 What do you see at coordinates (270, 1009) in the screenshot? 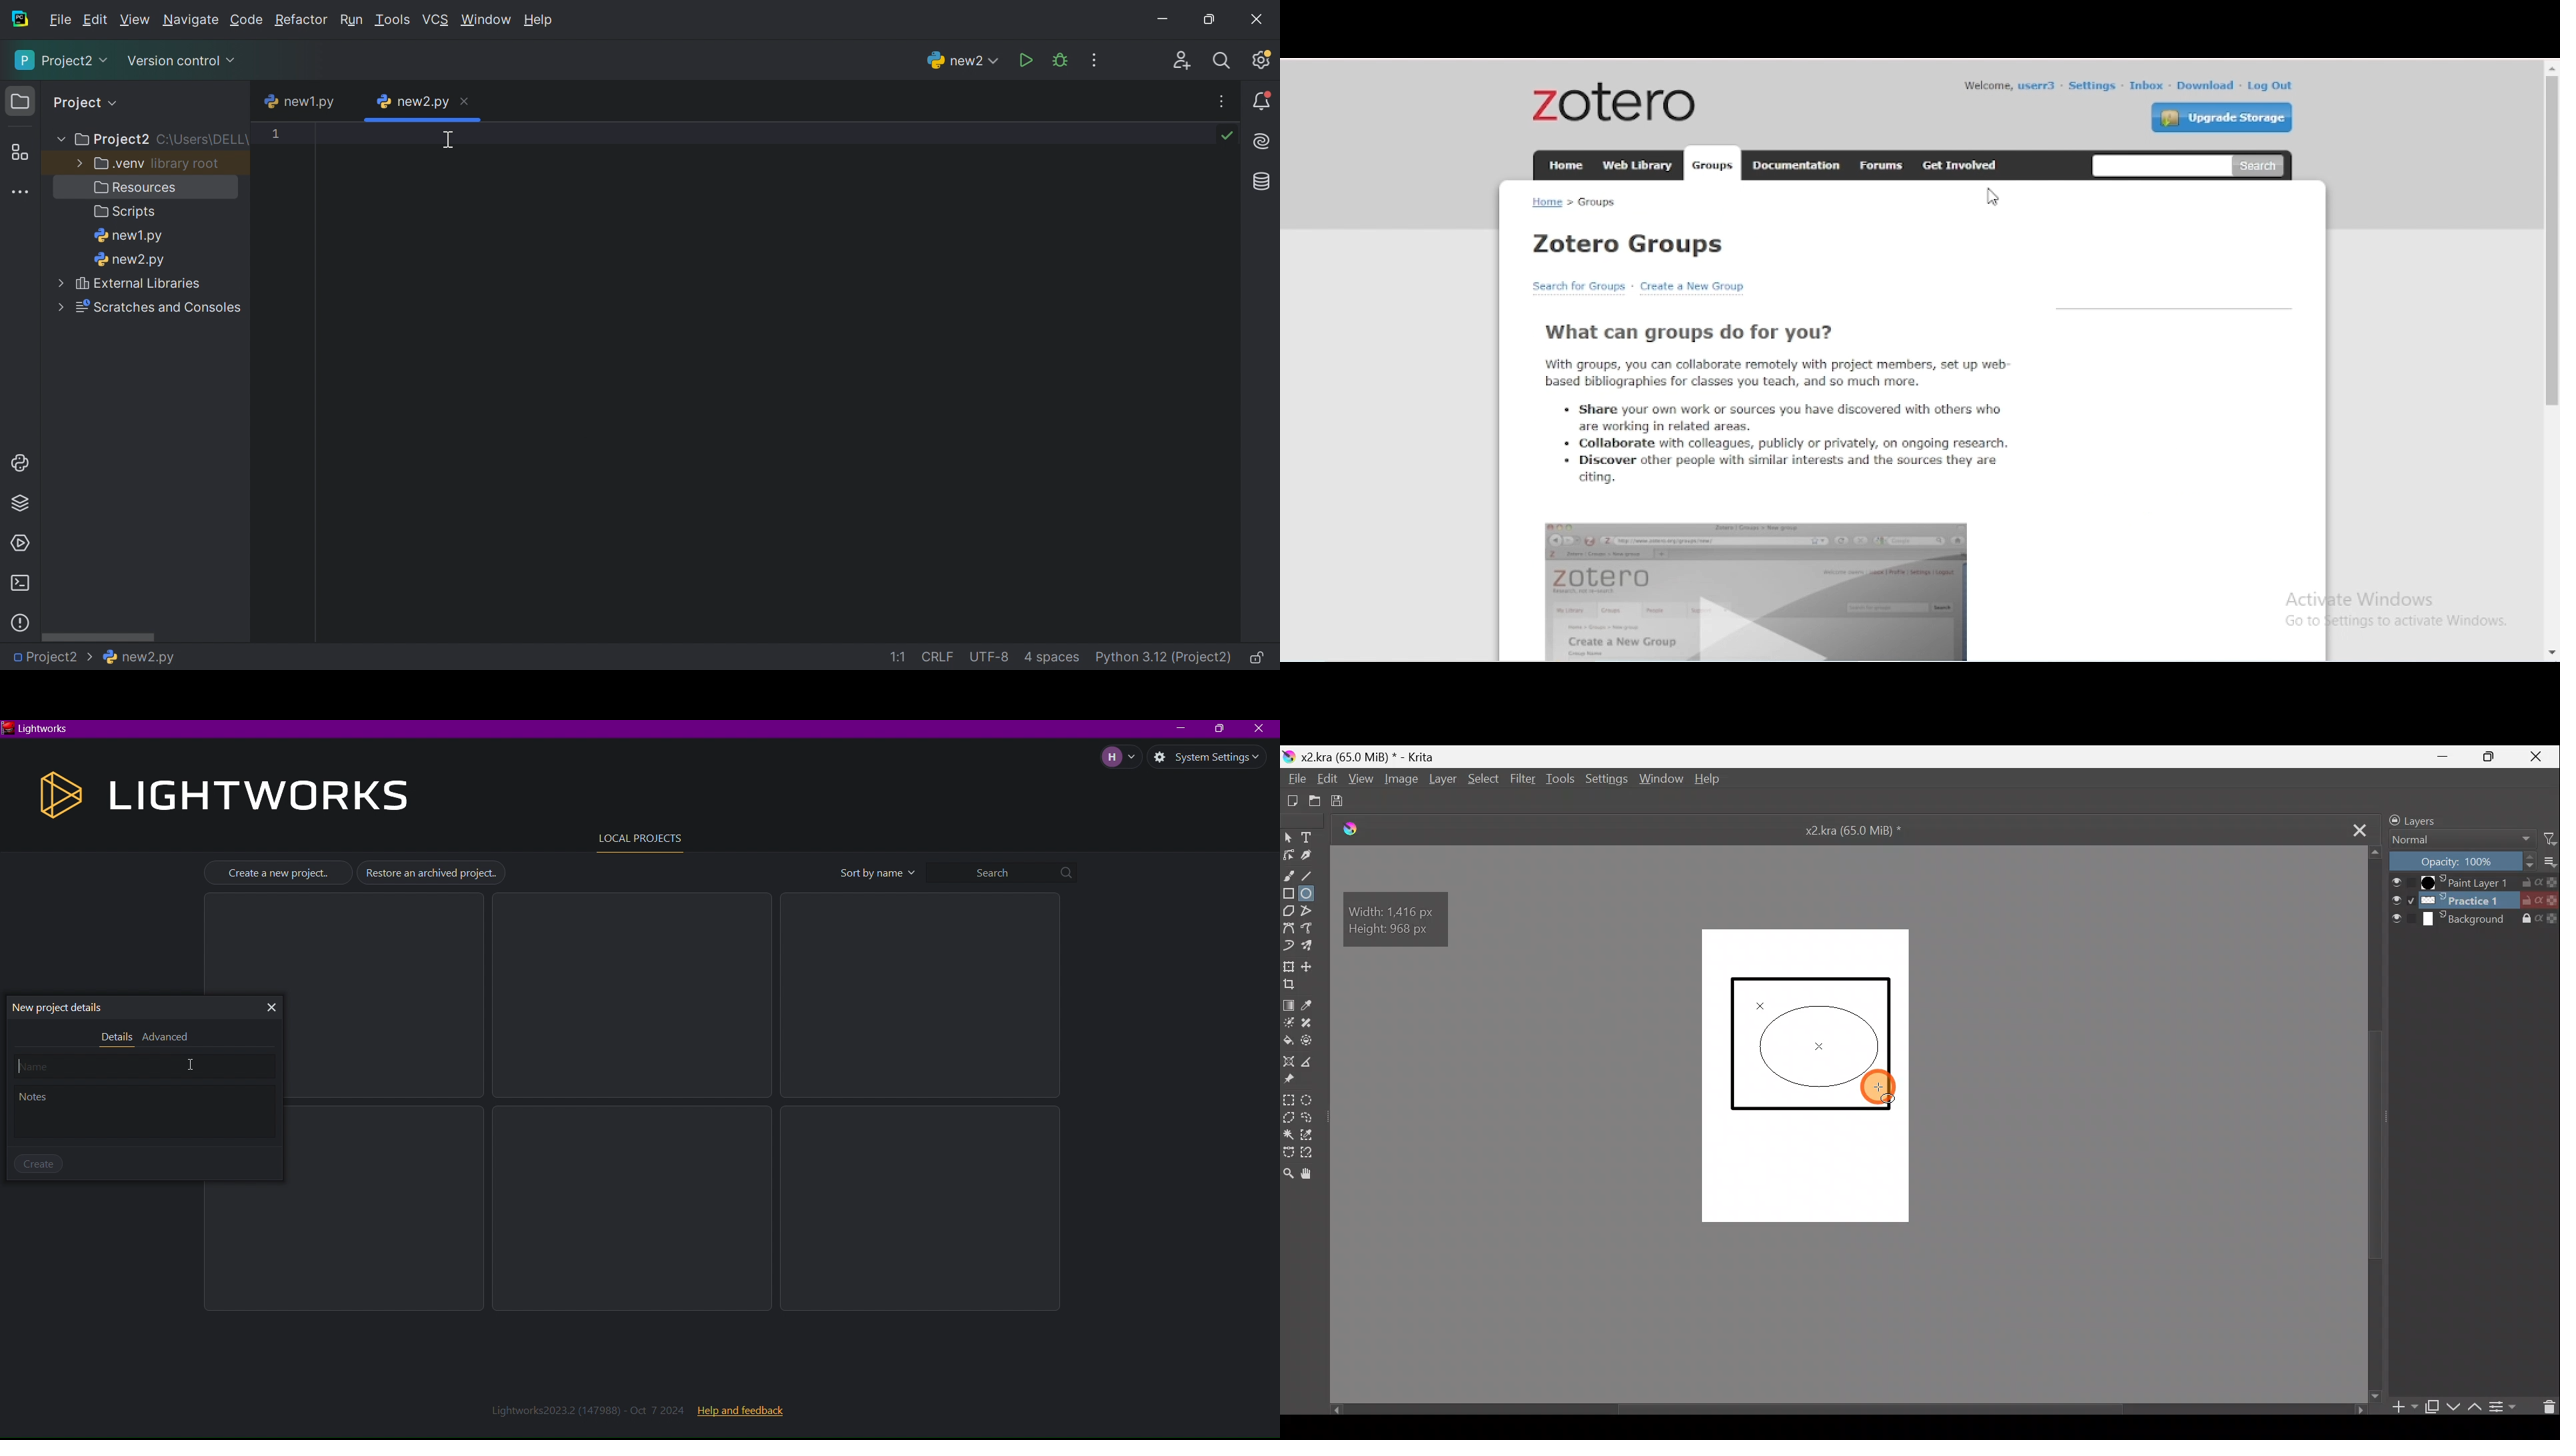
I see `Close` at bounding box center [270, 1009].